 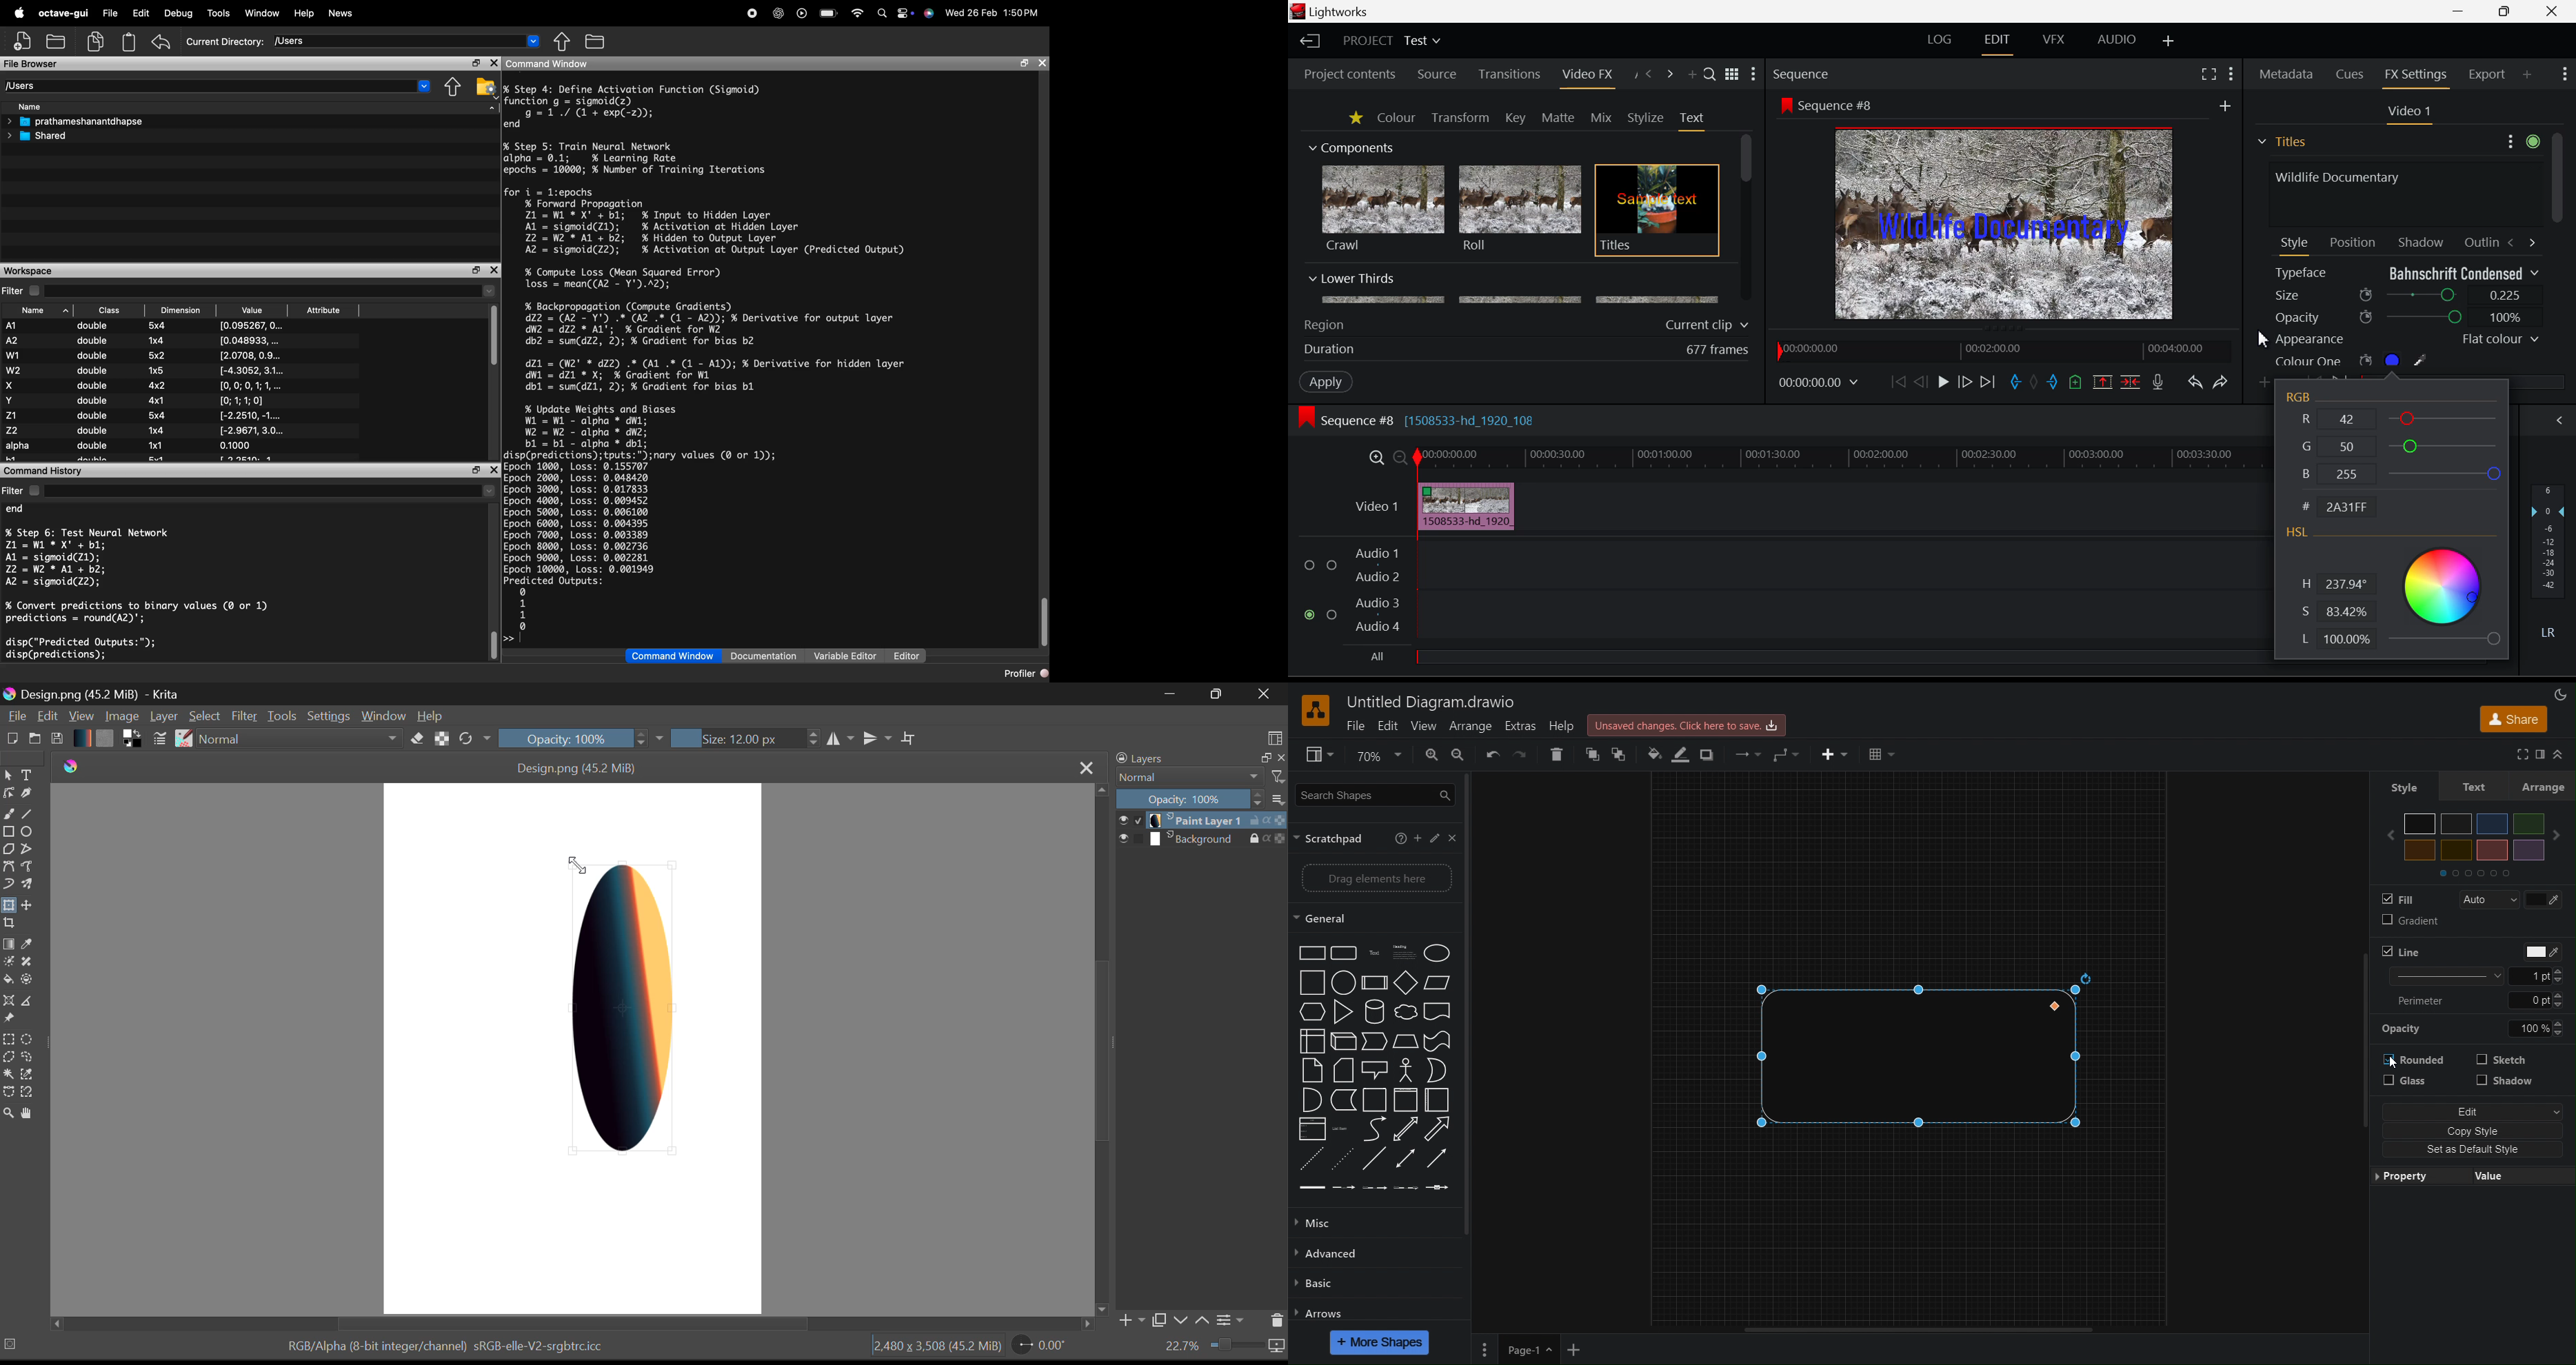 What do you see at coordinates (1841, 106) in the screenshot?
I see `Sequence #8` at bounding box center [1841, 106].